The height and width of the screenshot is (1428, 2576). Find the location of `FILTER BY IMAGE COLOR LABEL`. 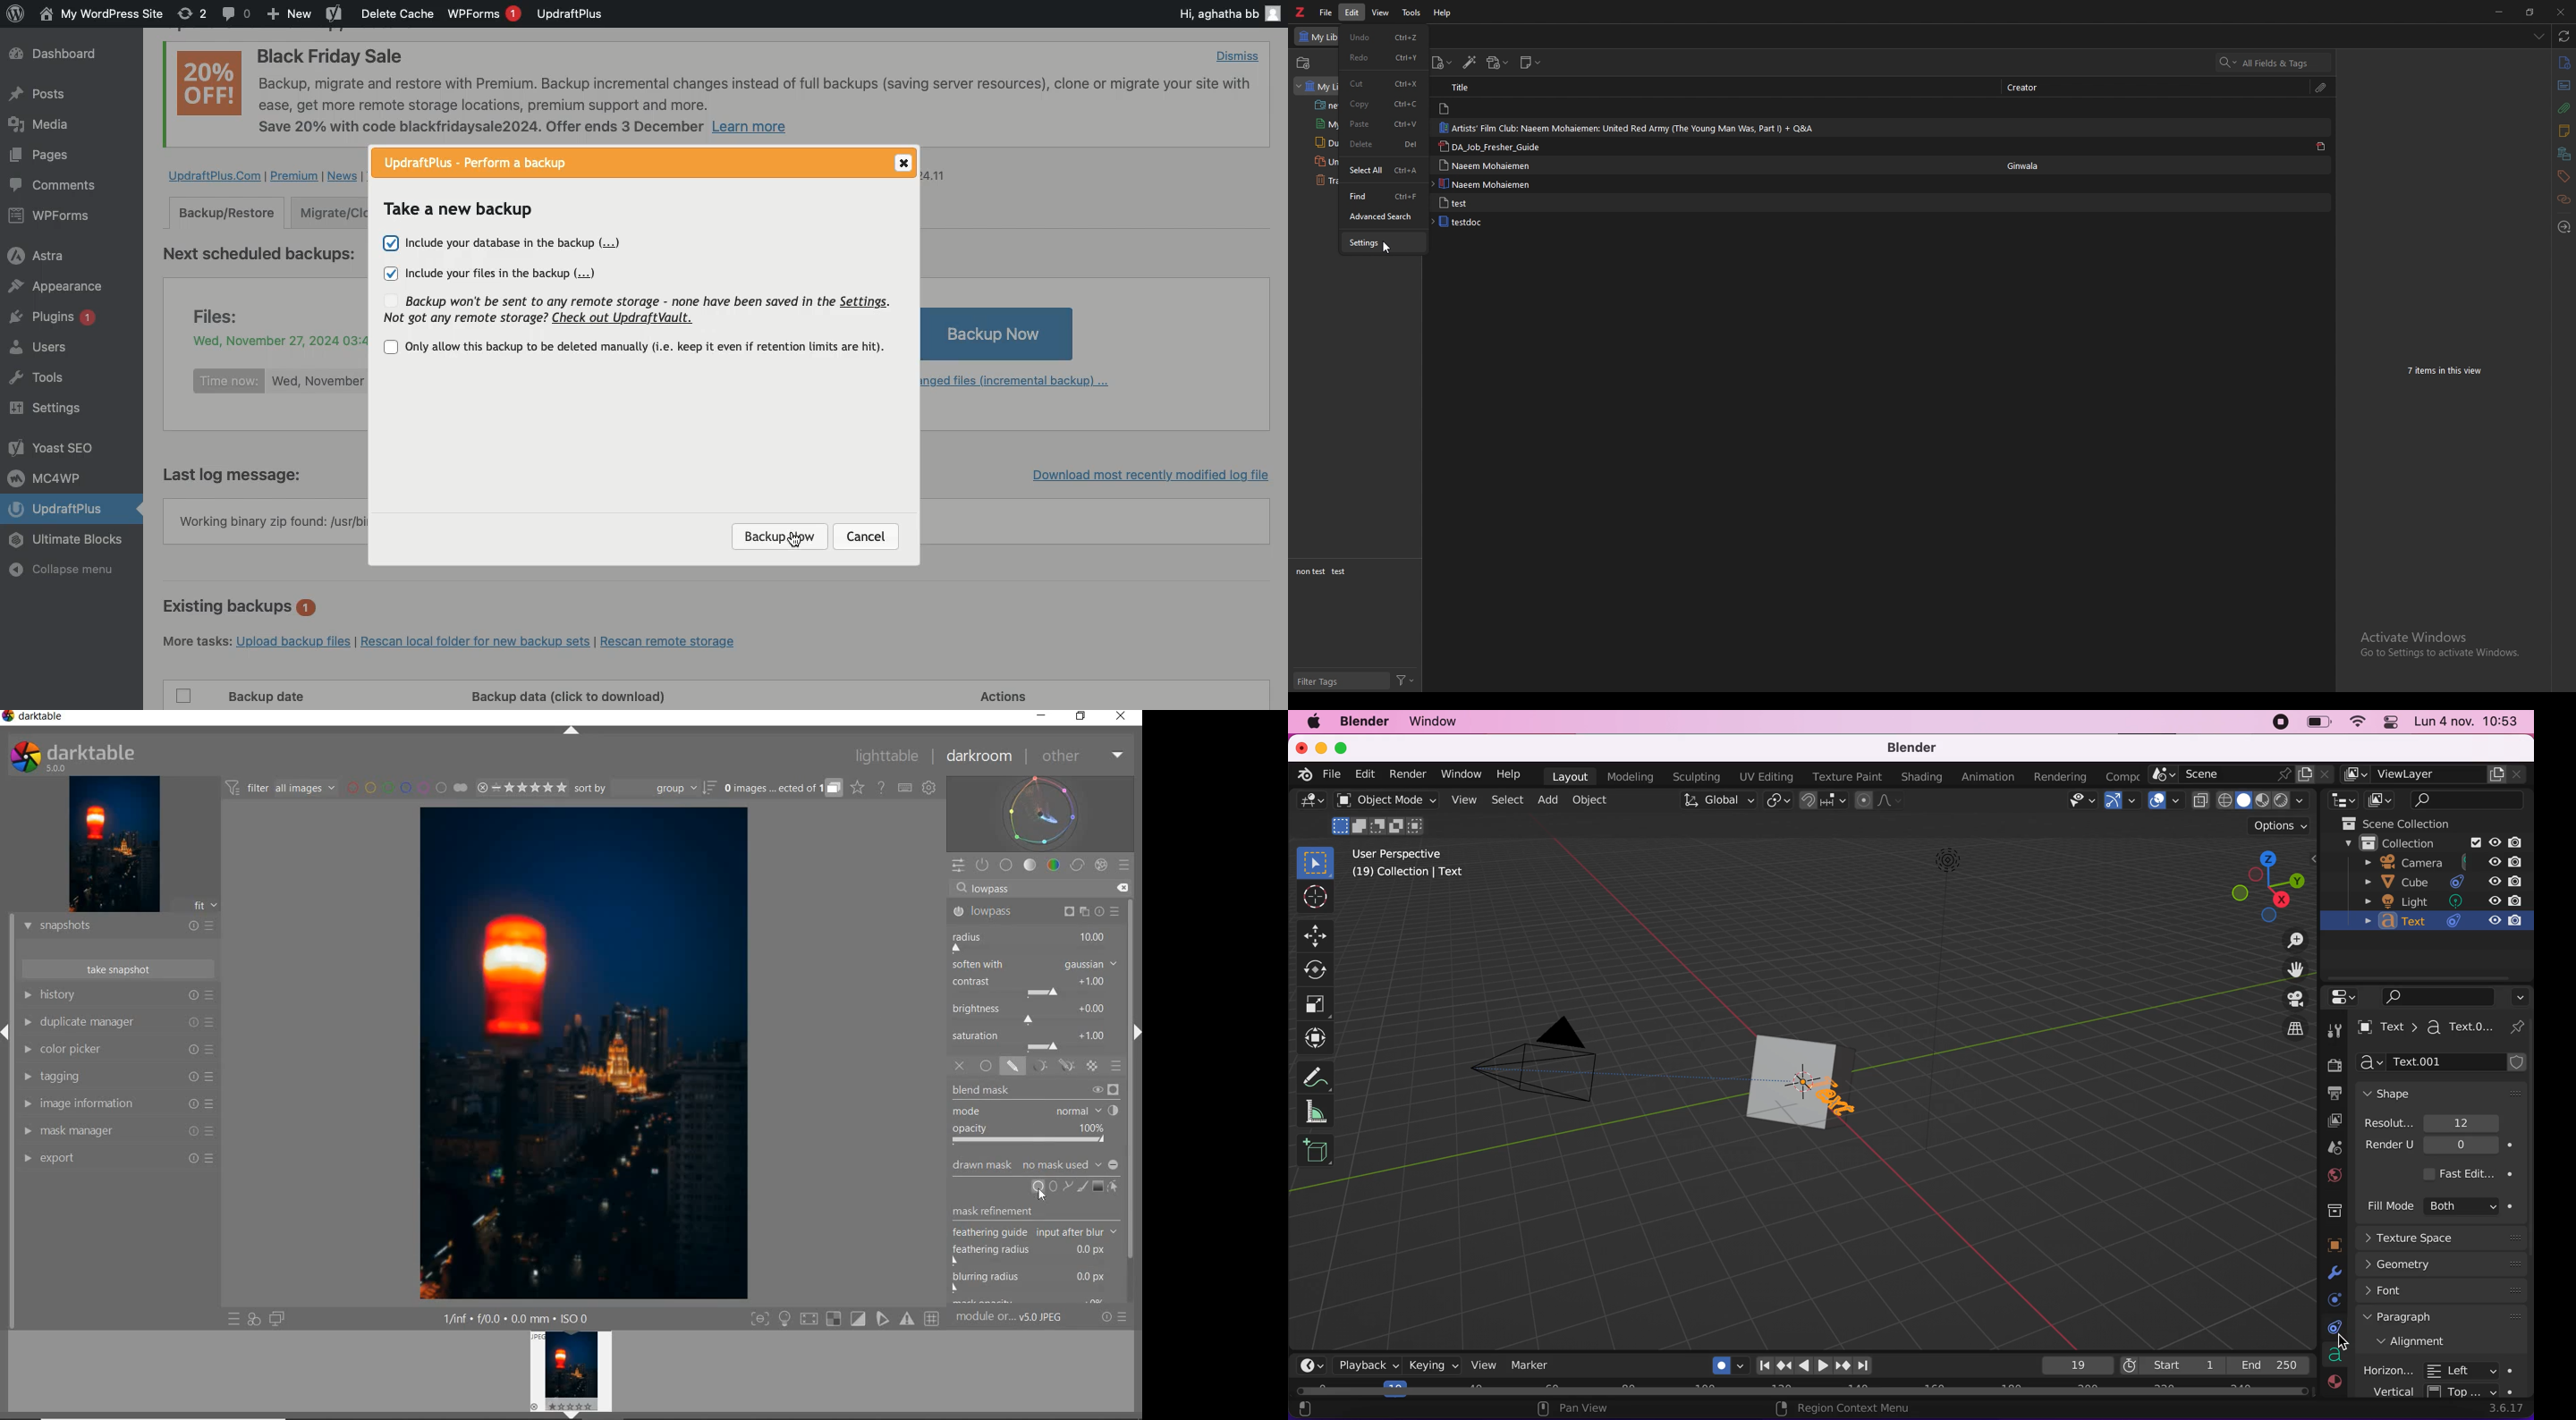

FILTER BY IMAGE COLOR LABEL is located at coordinates (407, 789).